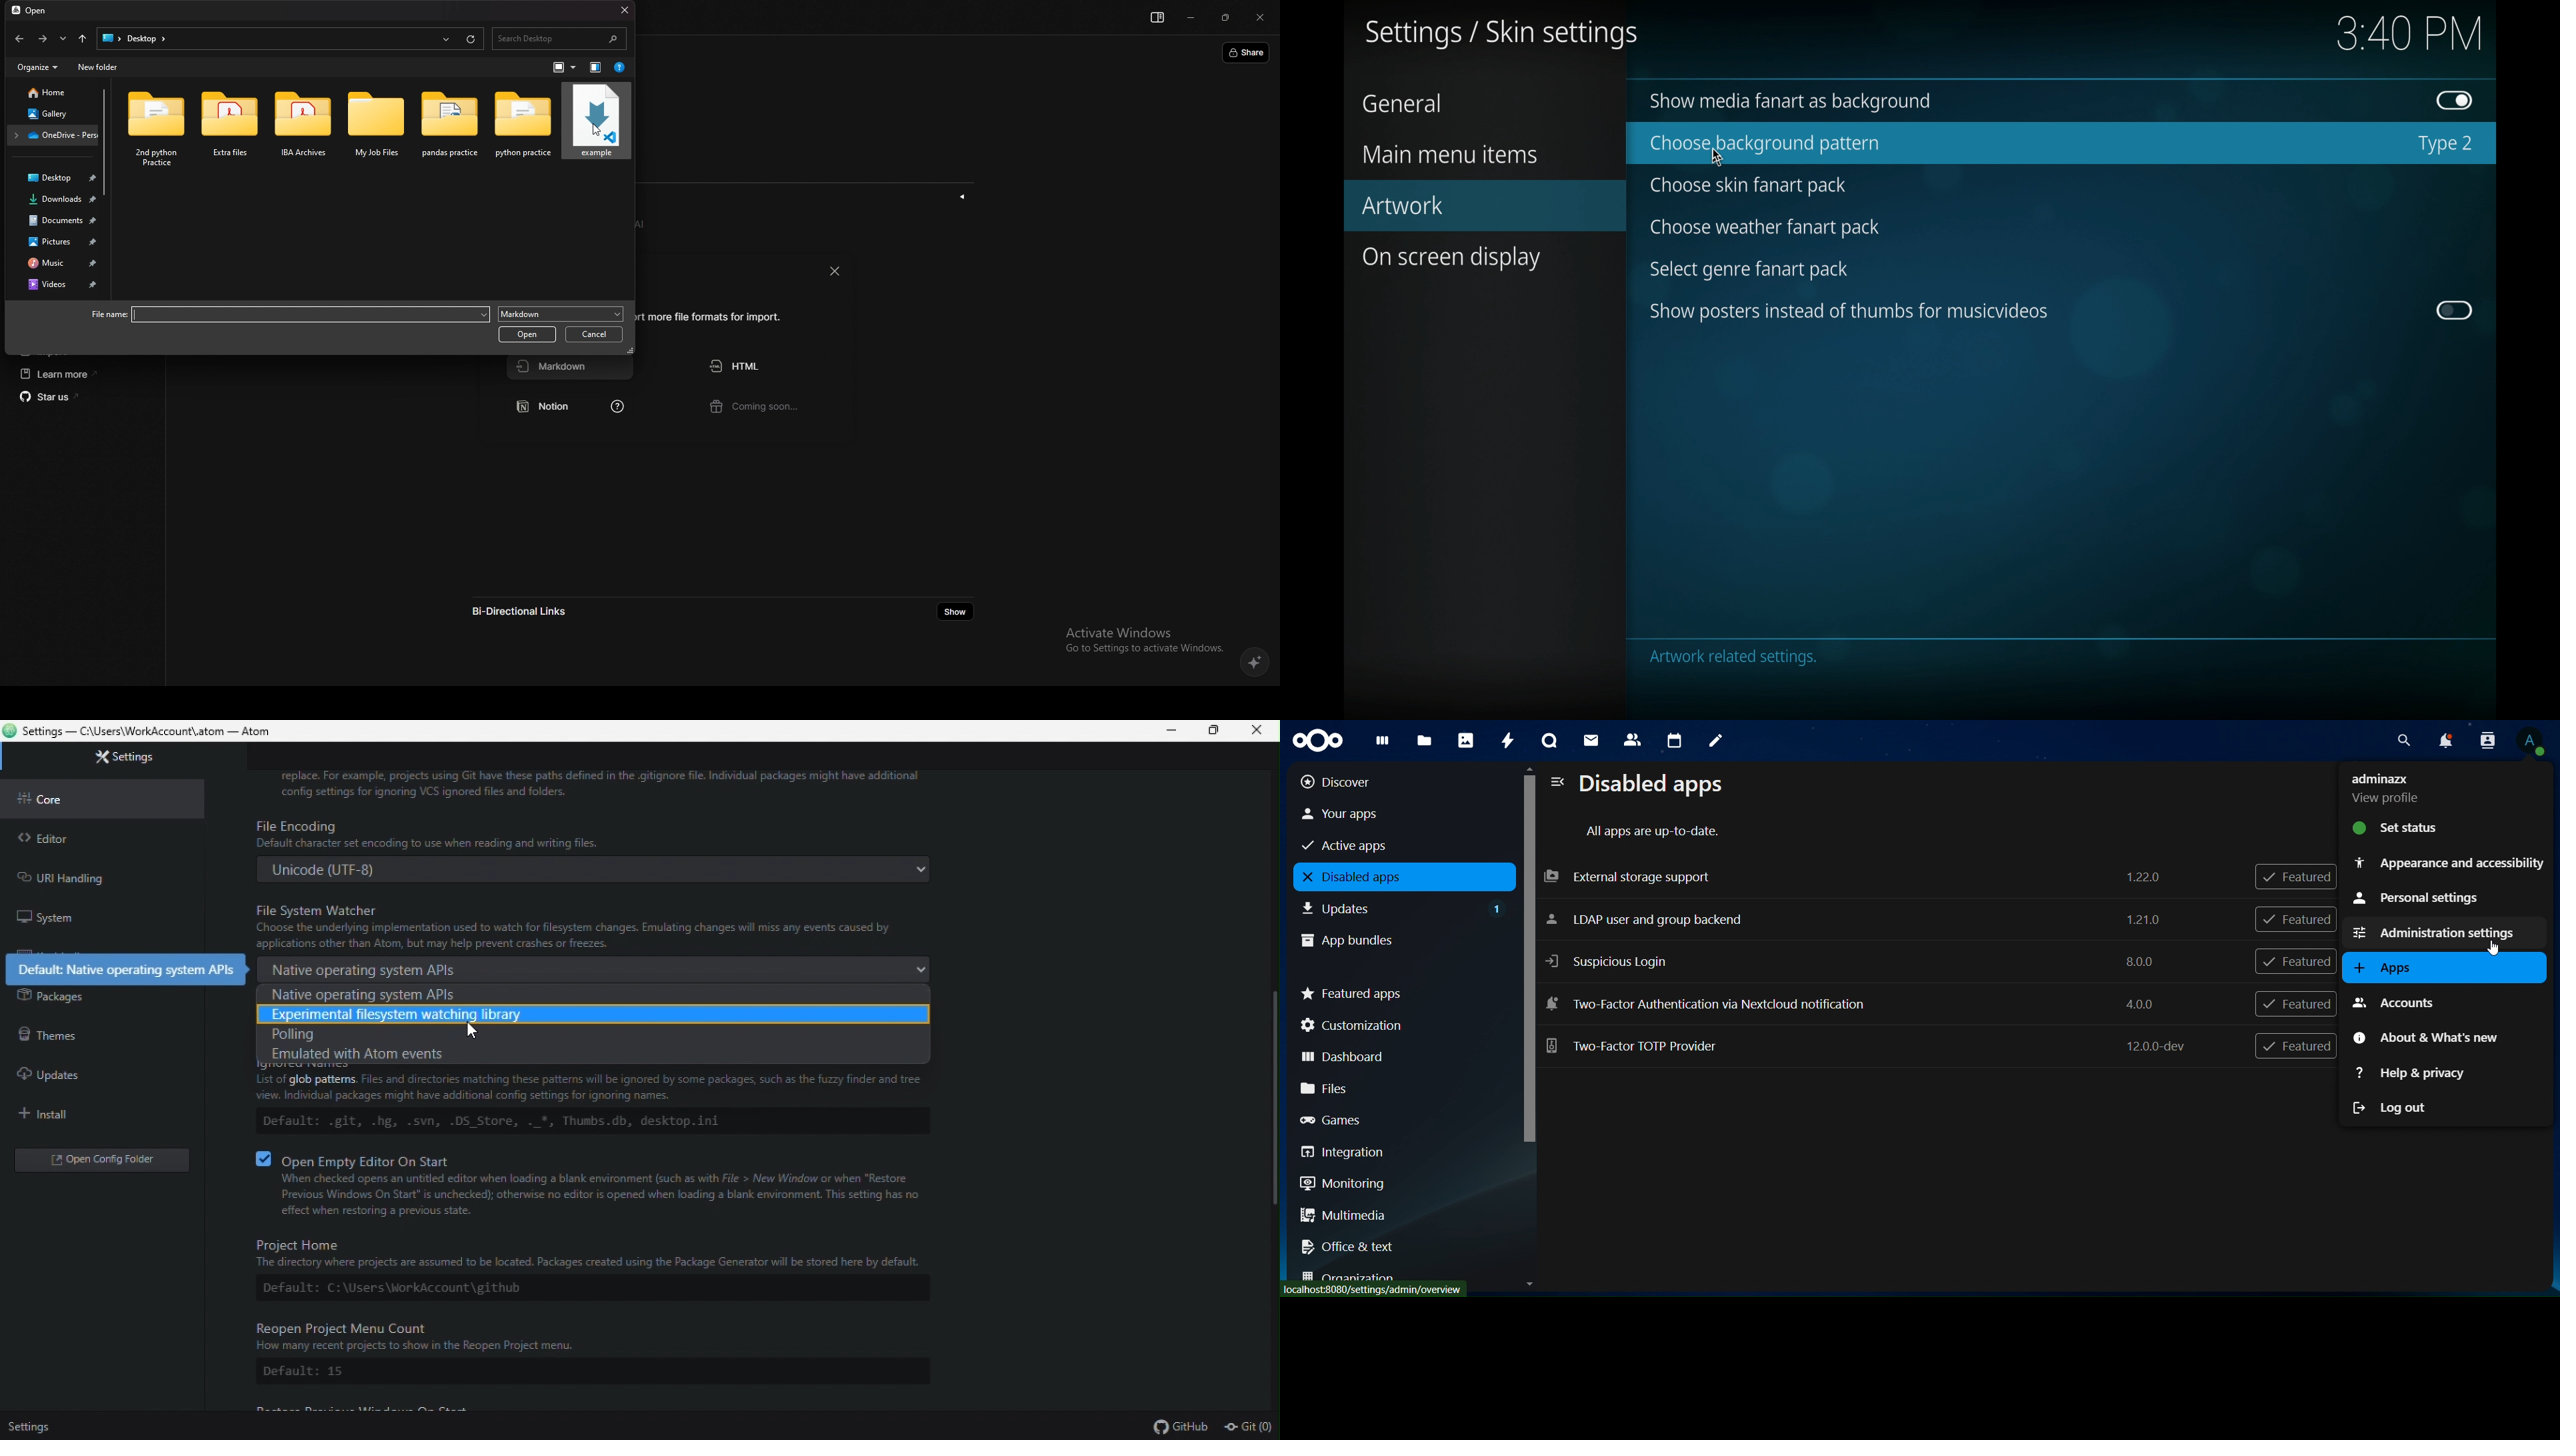 The height and width of the screenshot is (1456, 2576). Describe the element at coordinates (1872, 1047) in the screenshot. I see `two factor TOTP provider` at that location.